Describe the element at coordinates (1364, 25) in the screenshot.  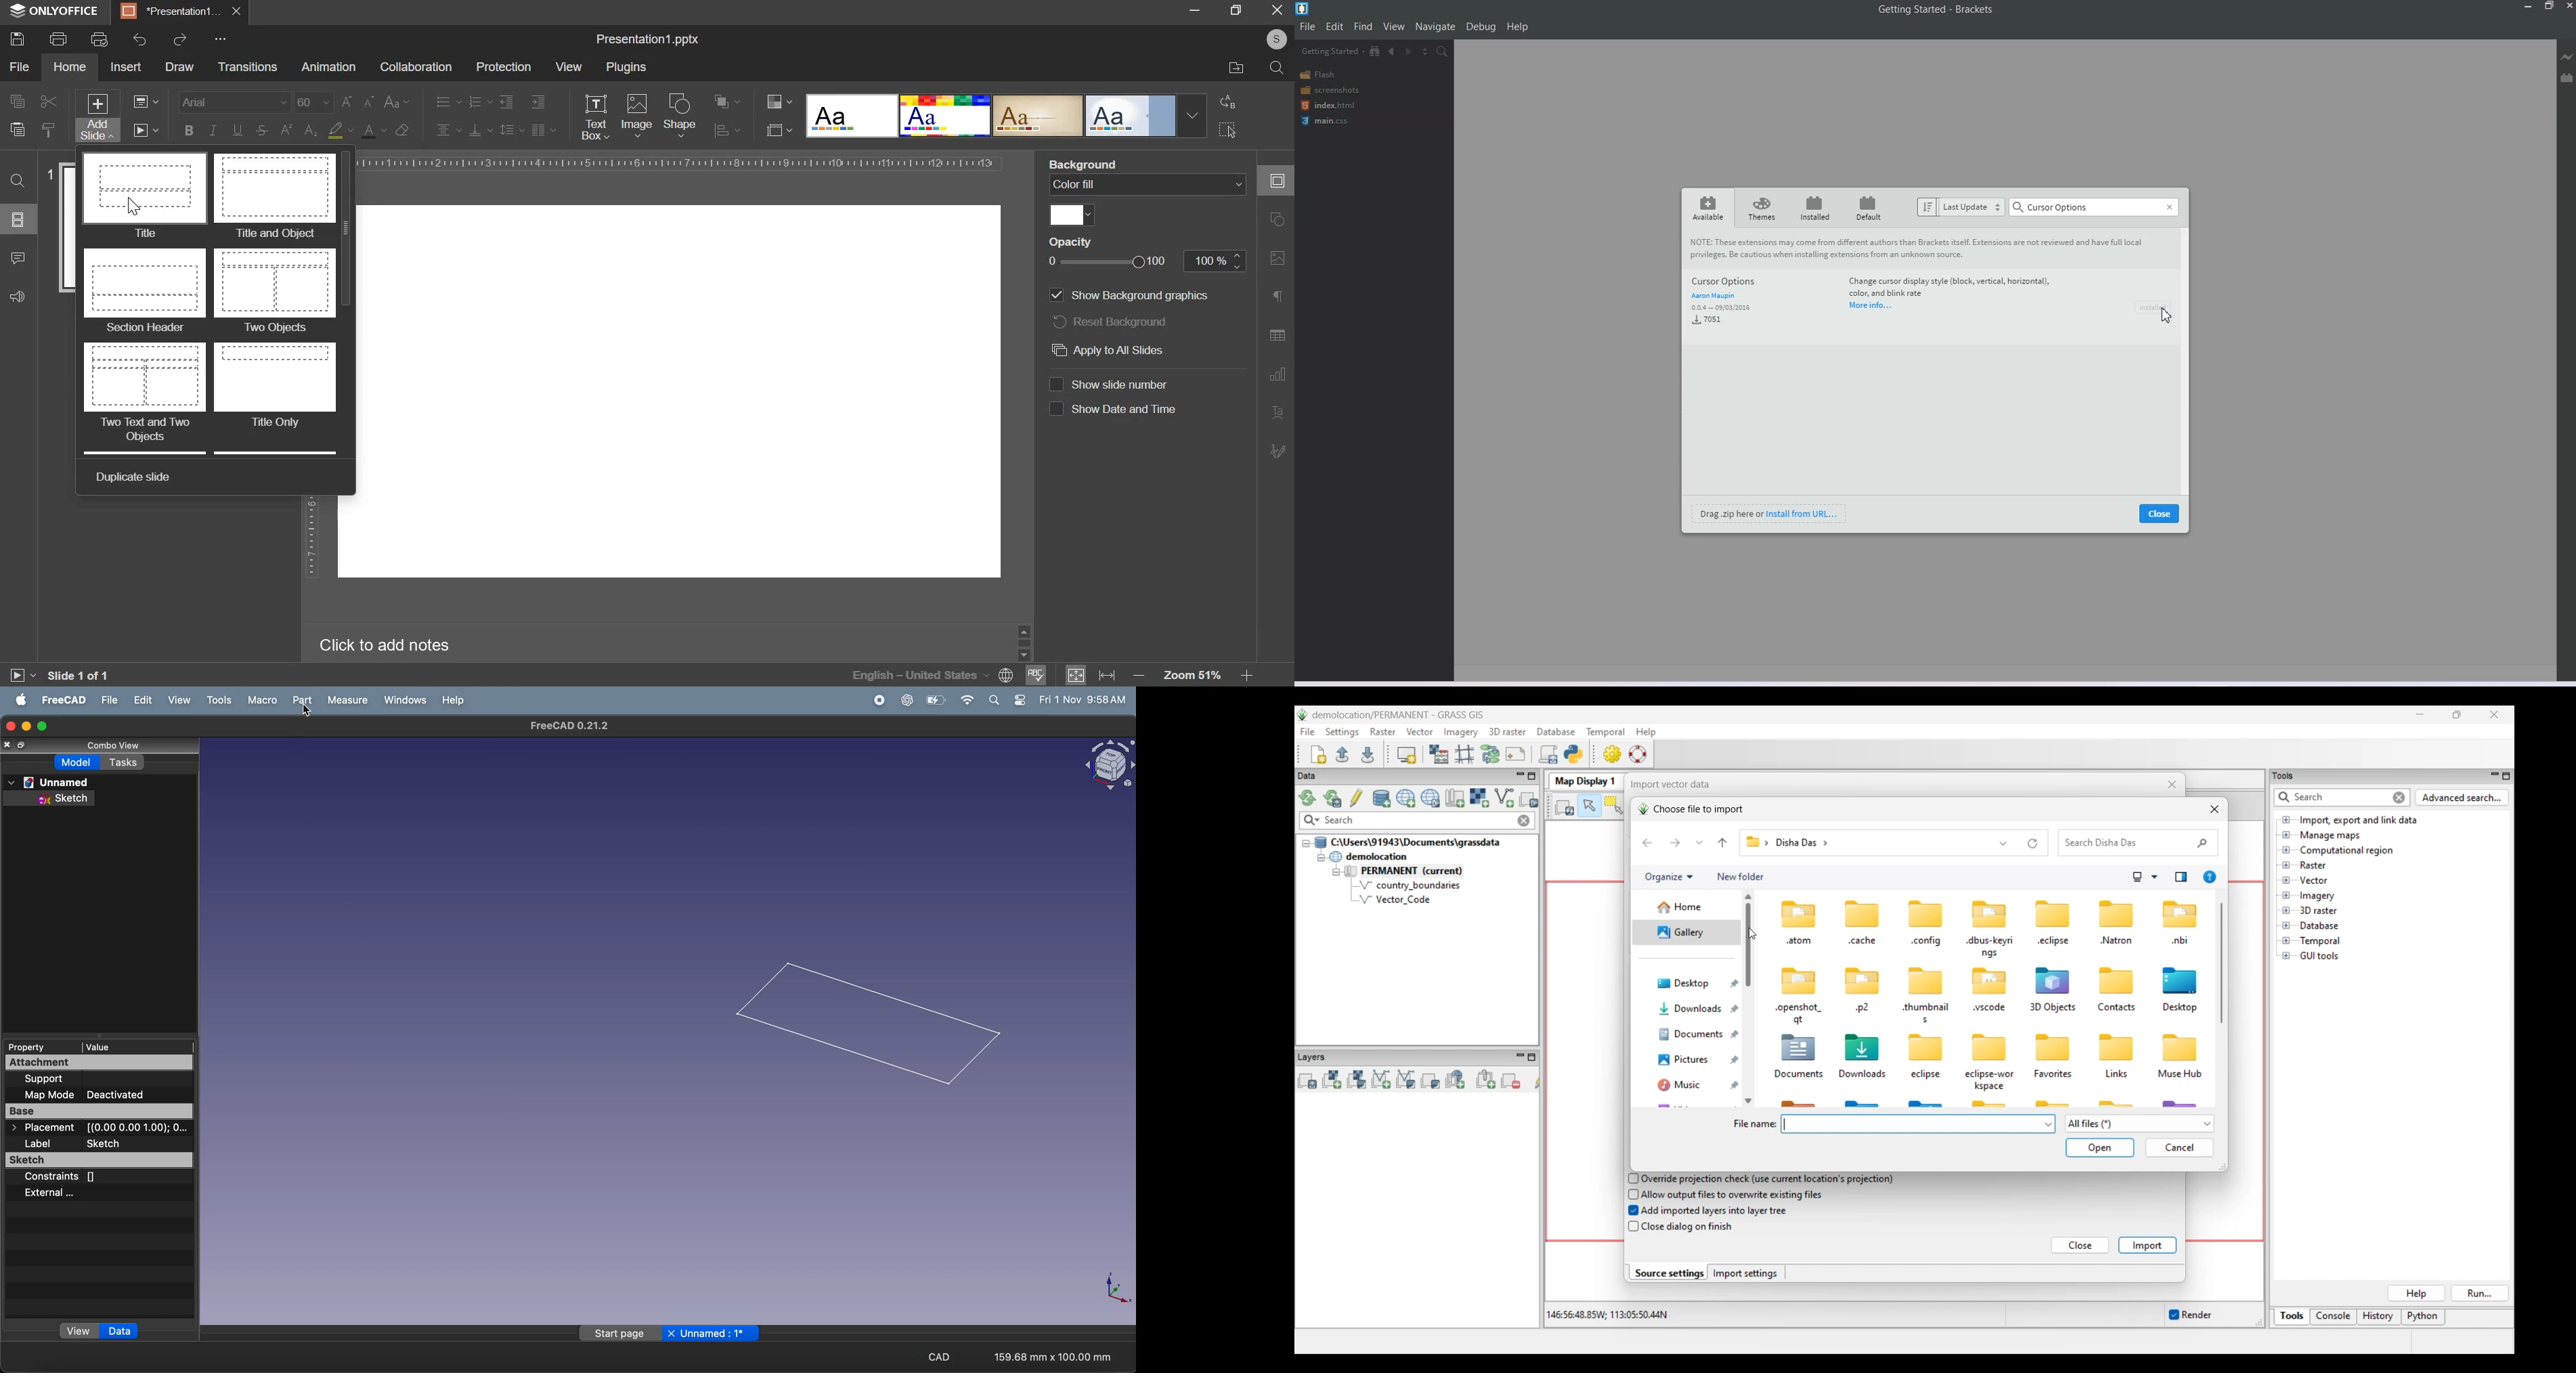
I see `Find` at that location.